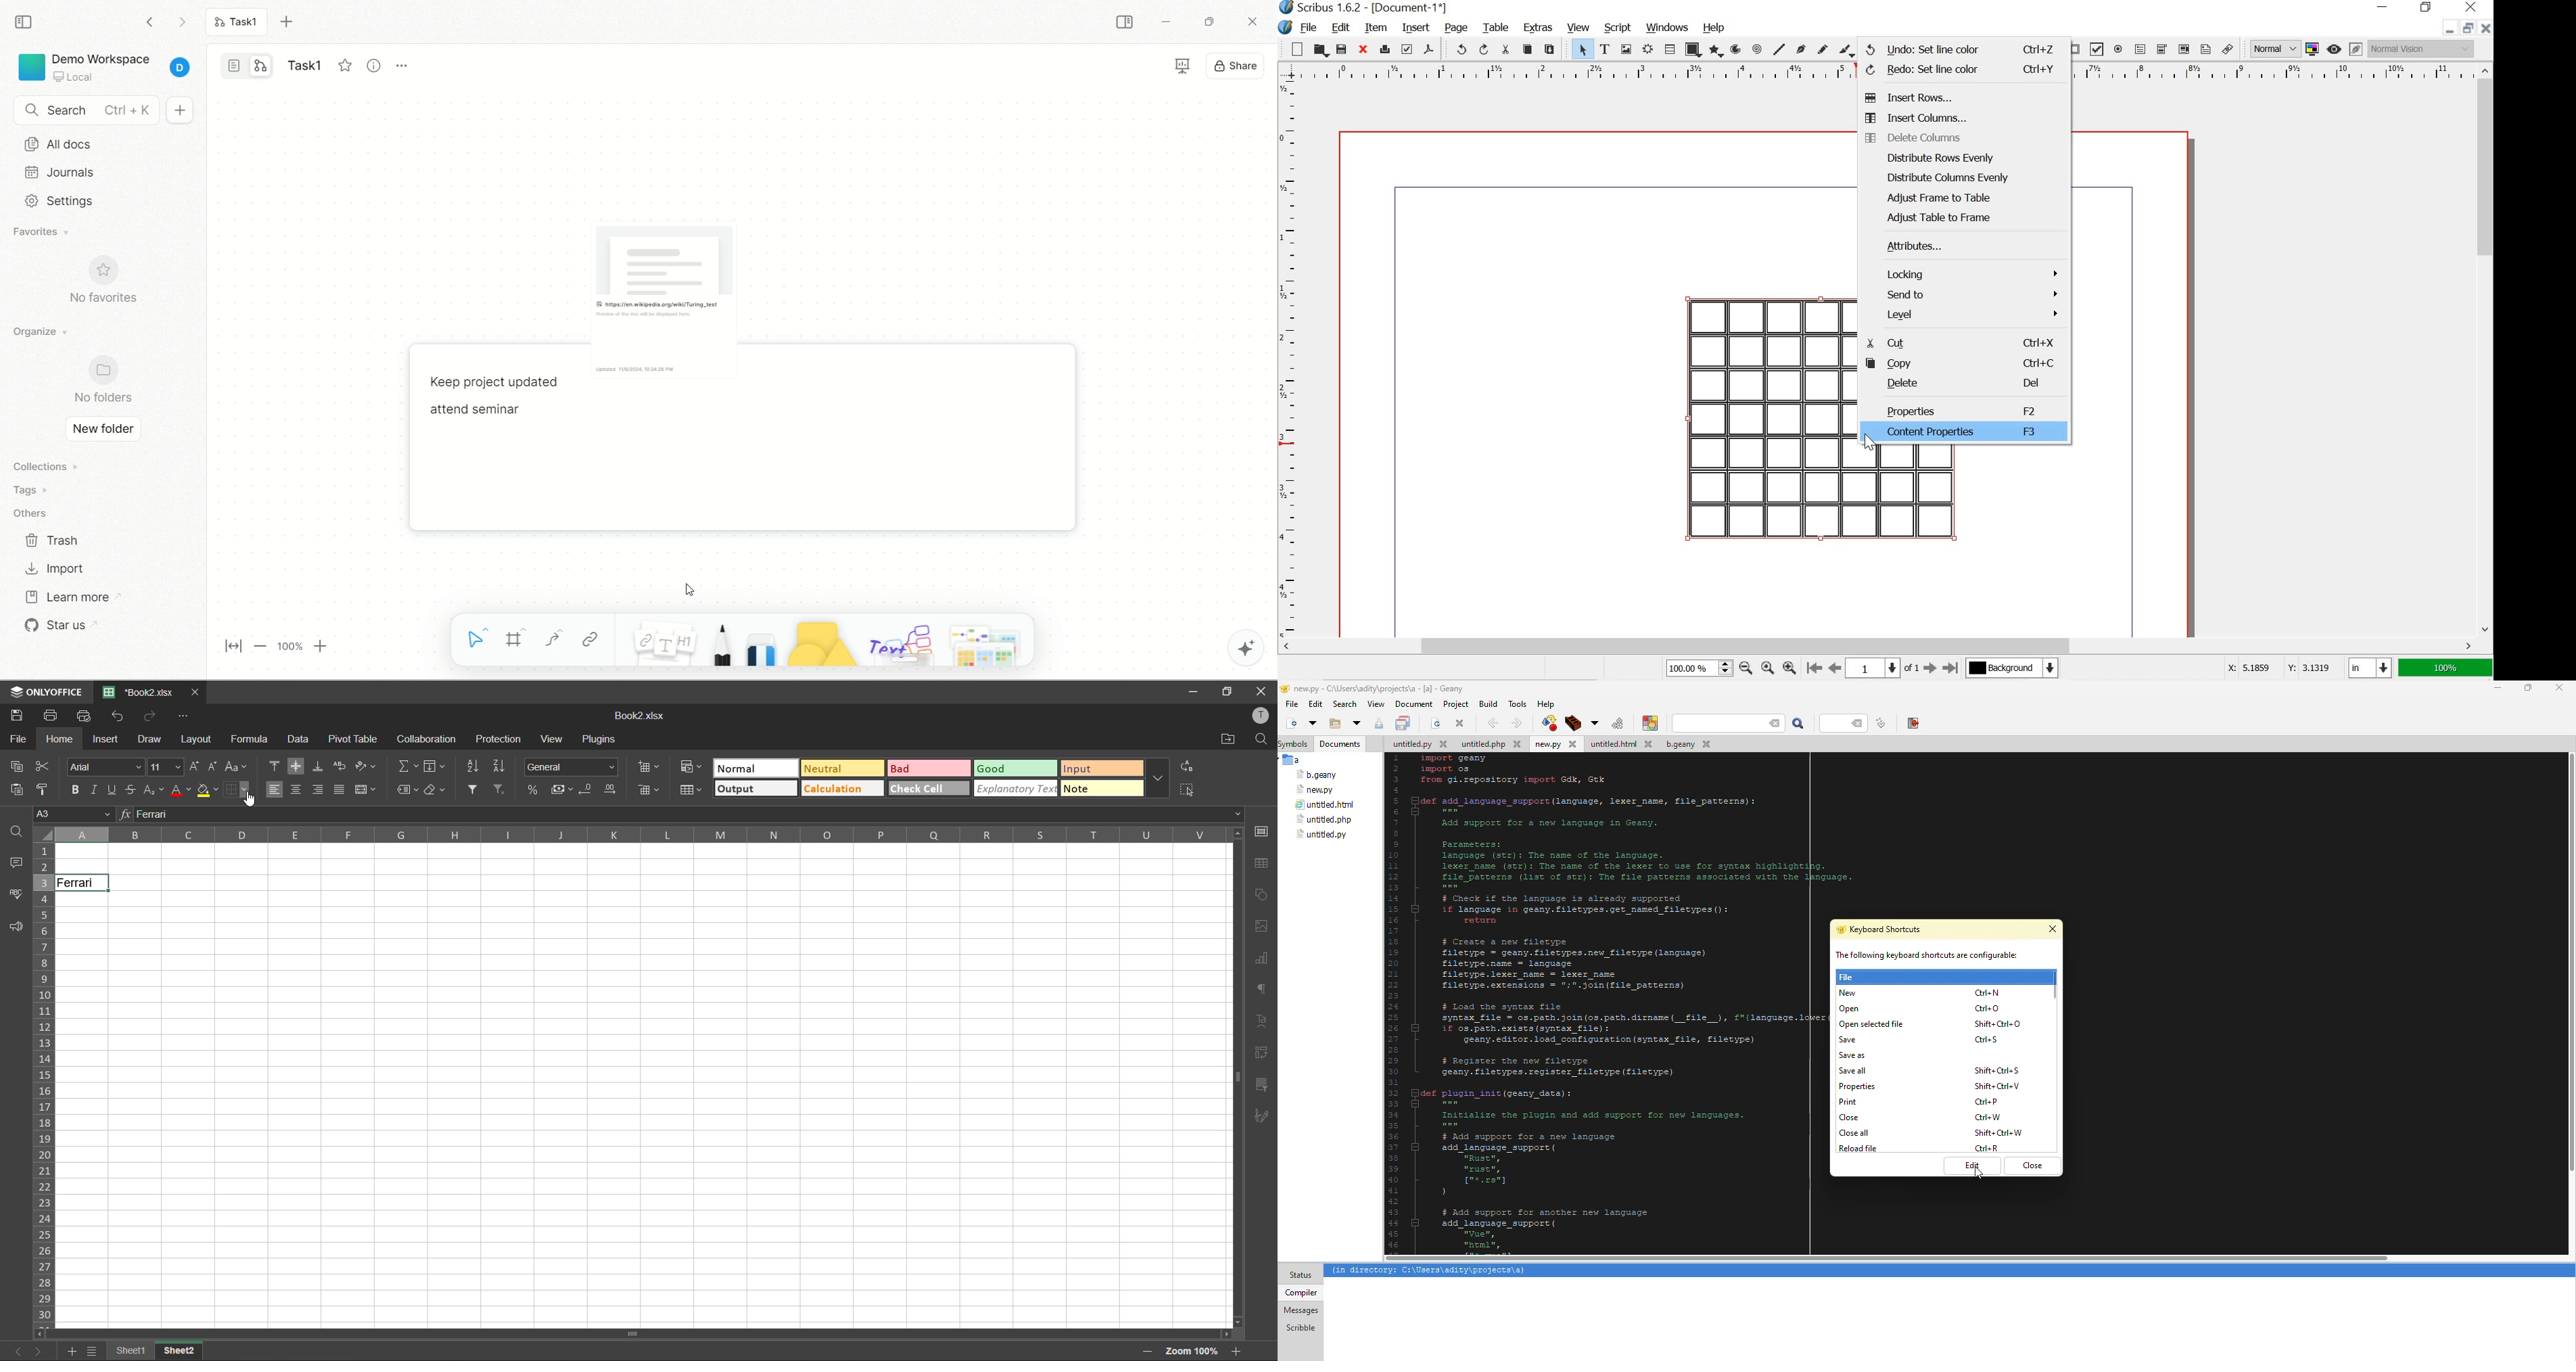 The image size is (2576, 1372). I want to click on good, so click(1017, 769).